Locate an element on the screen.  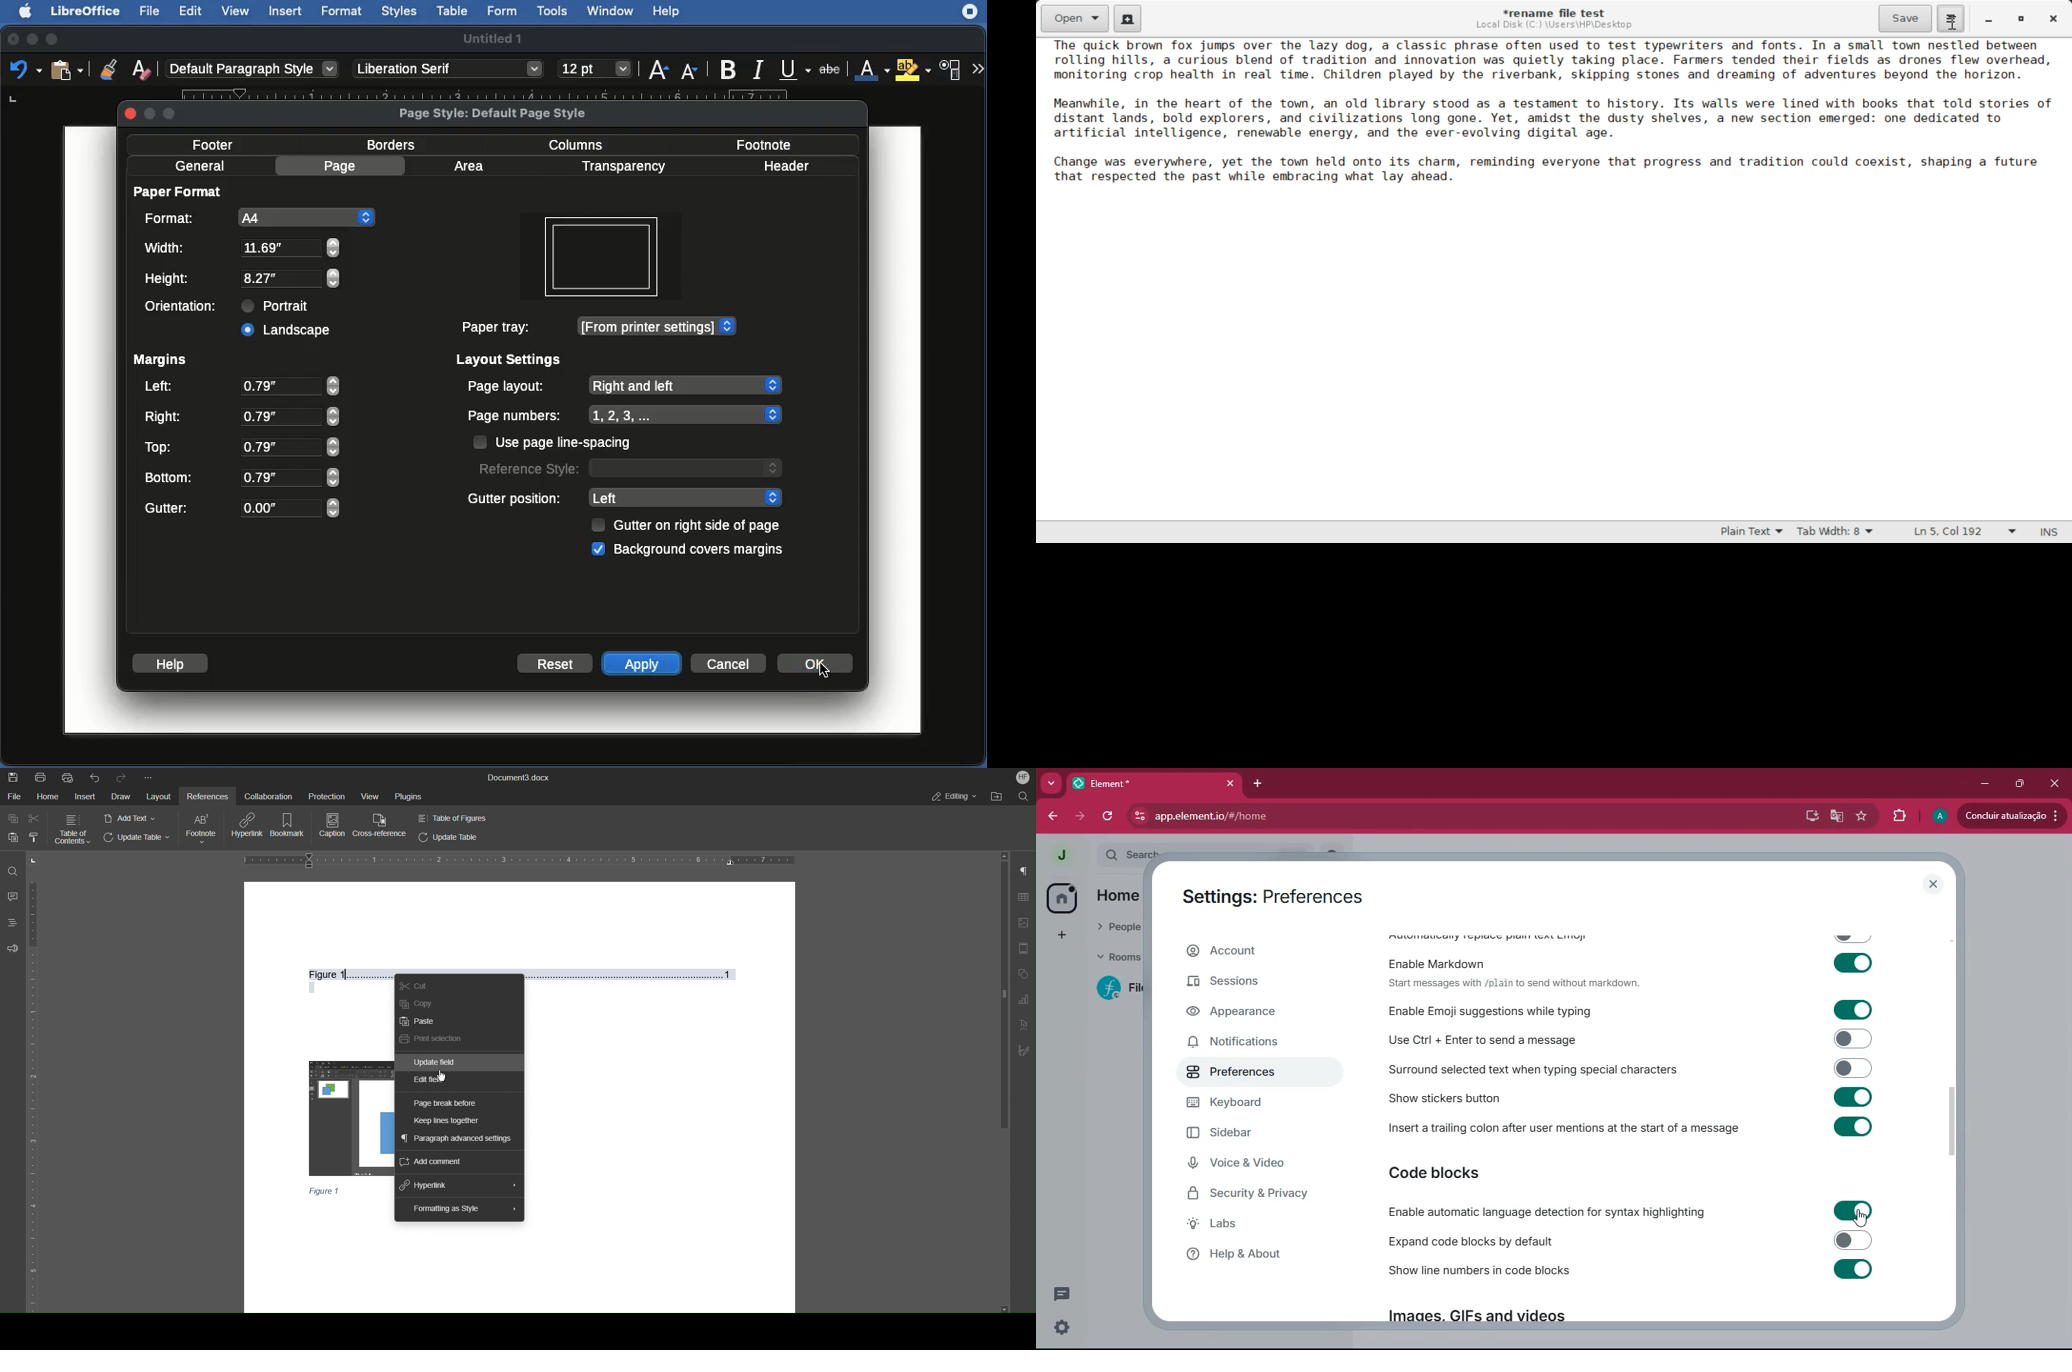
Reset is located at coordinates (557, 663).